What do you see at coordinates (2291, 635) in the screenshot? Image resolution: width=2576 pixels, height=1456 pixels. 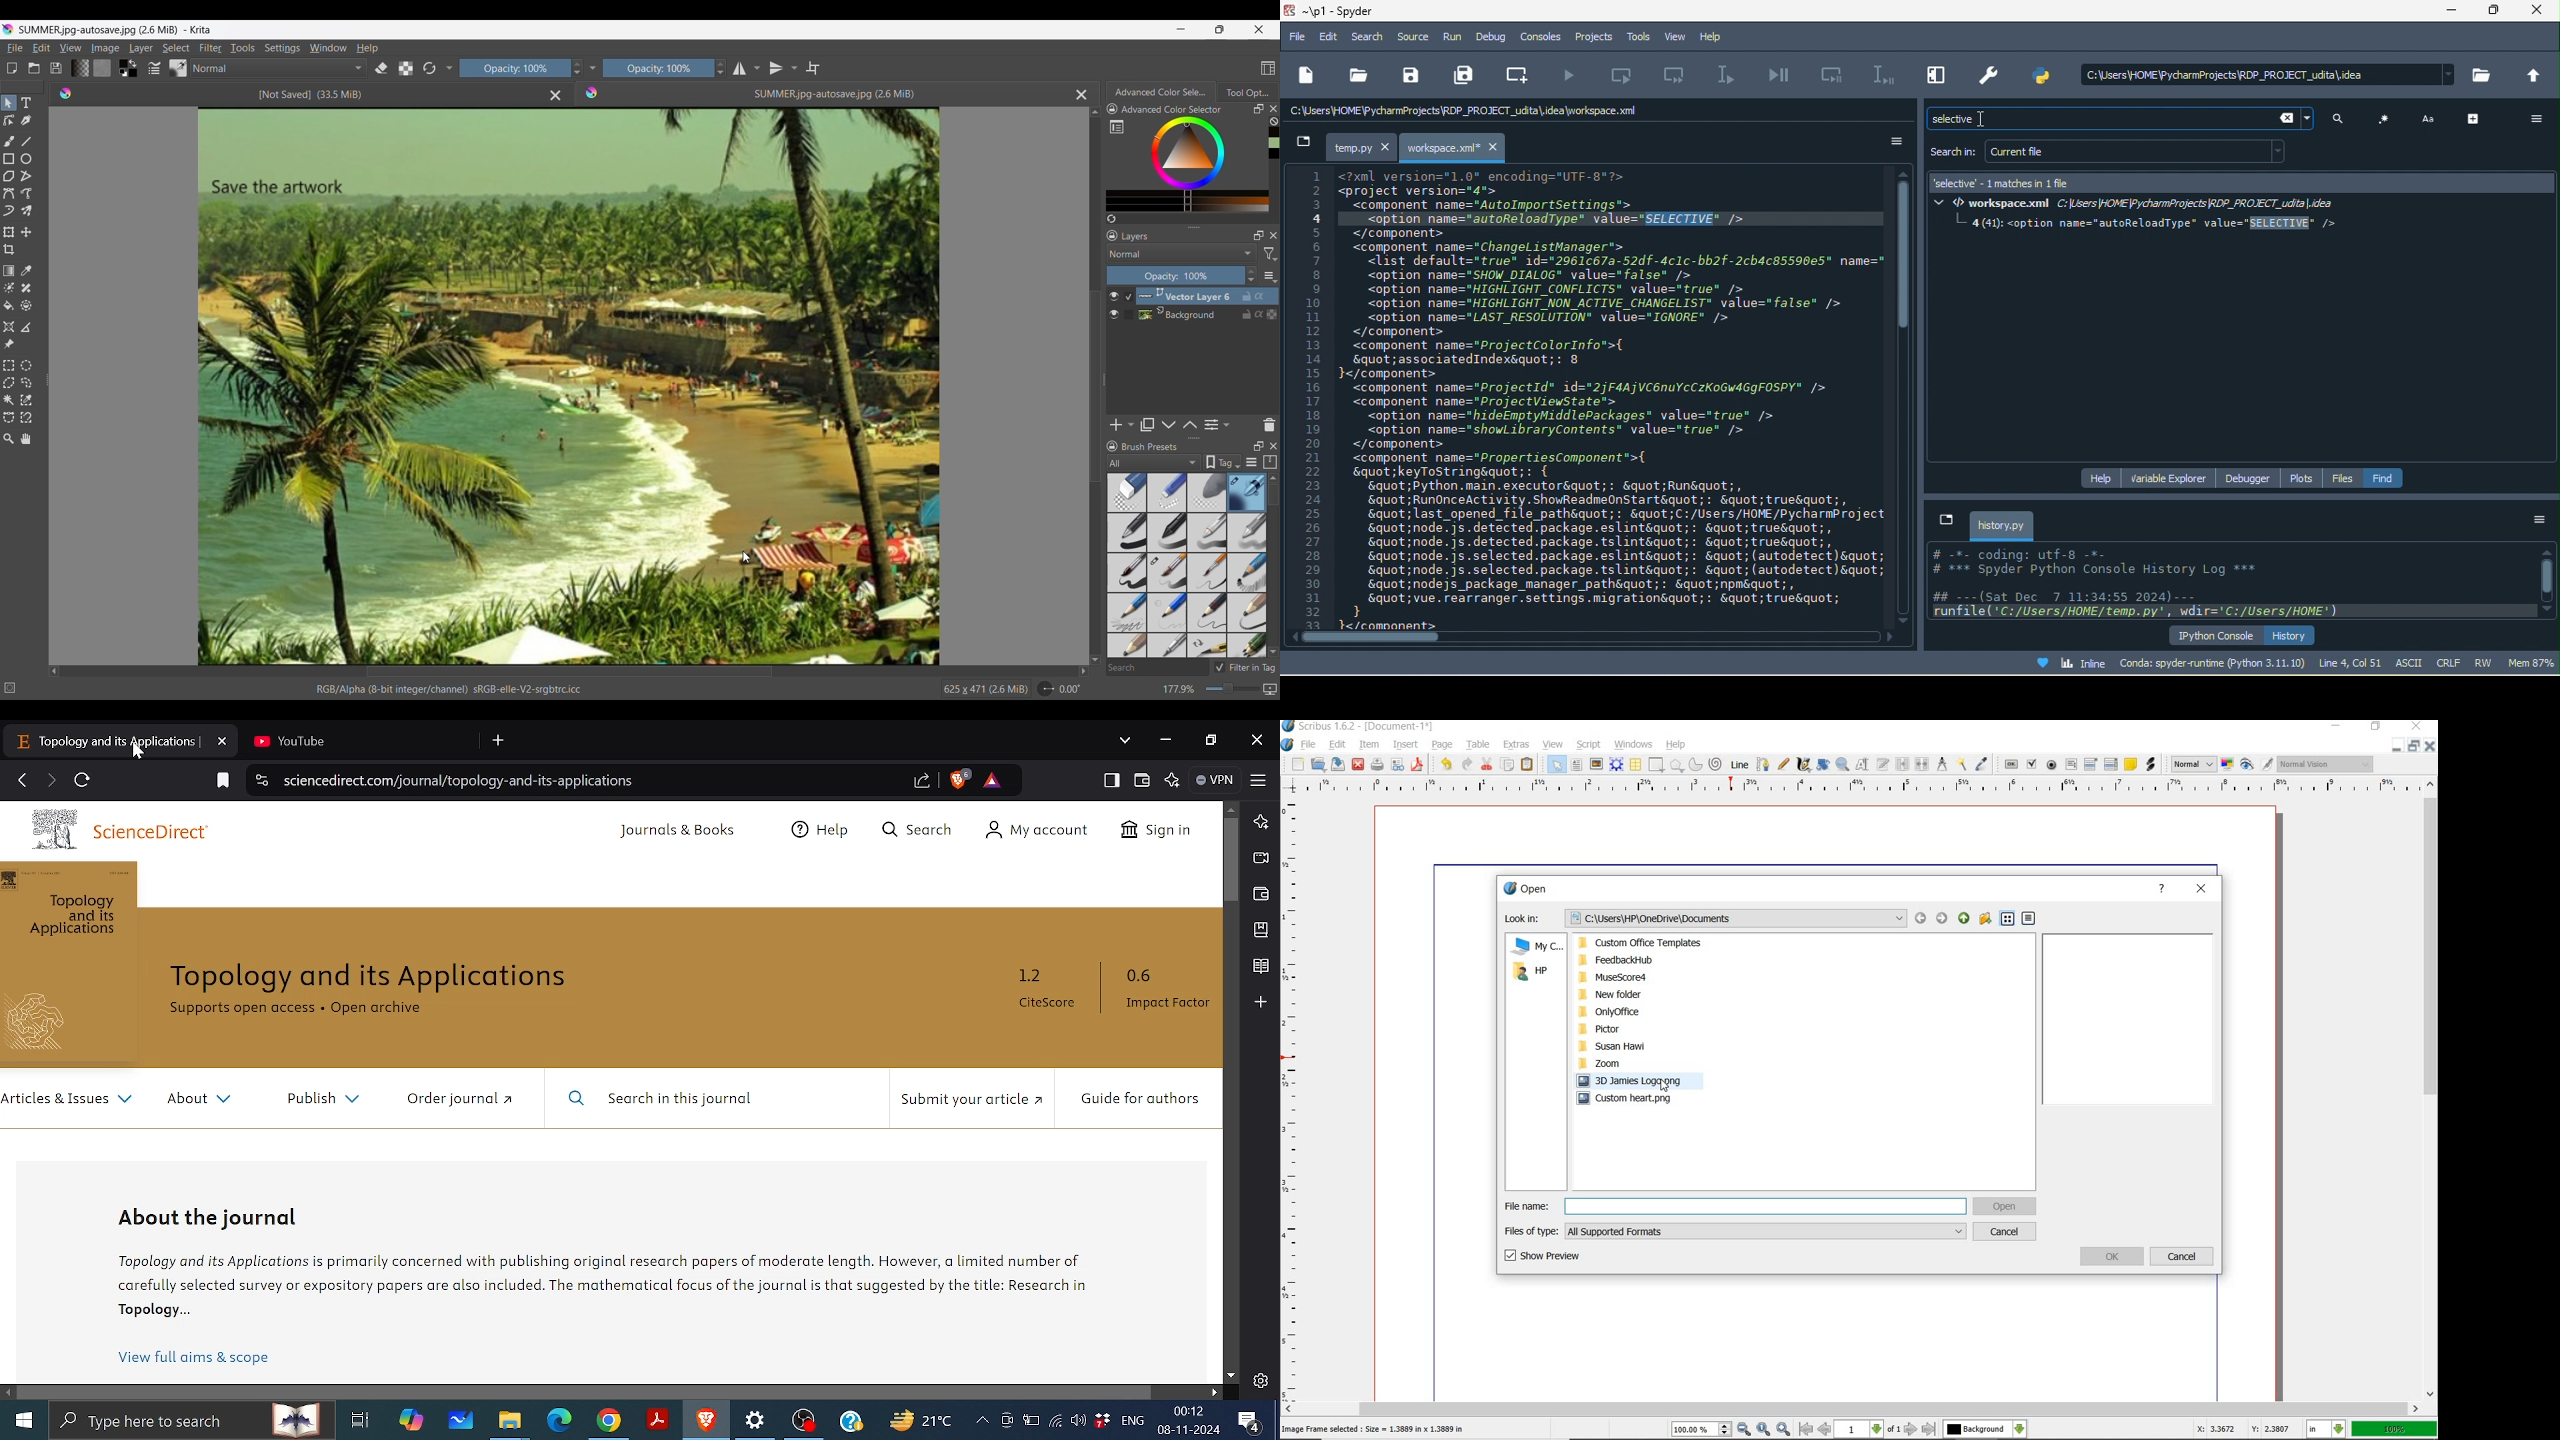 I see `history` at bounding box center [2291, 635].